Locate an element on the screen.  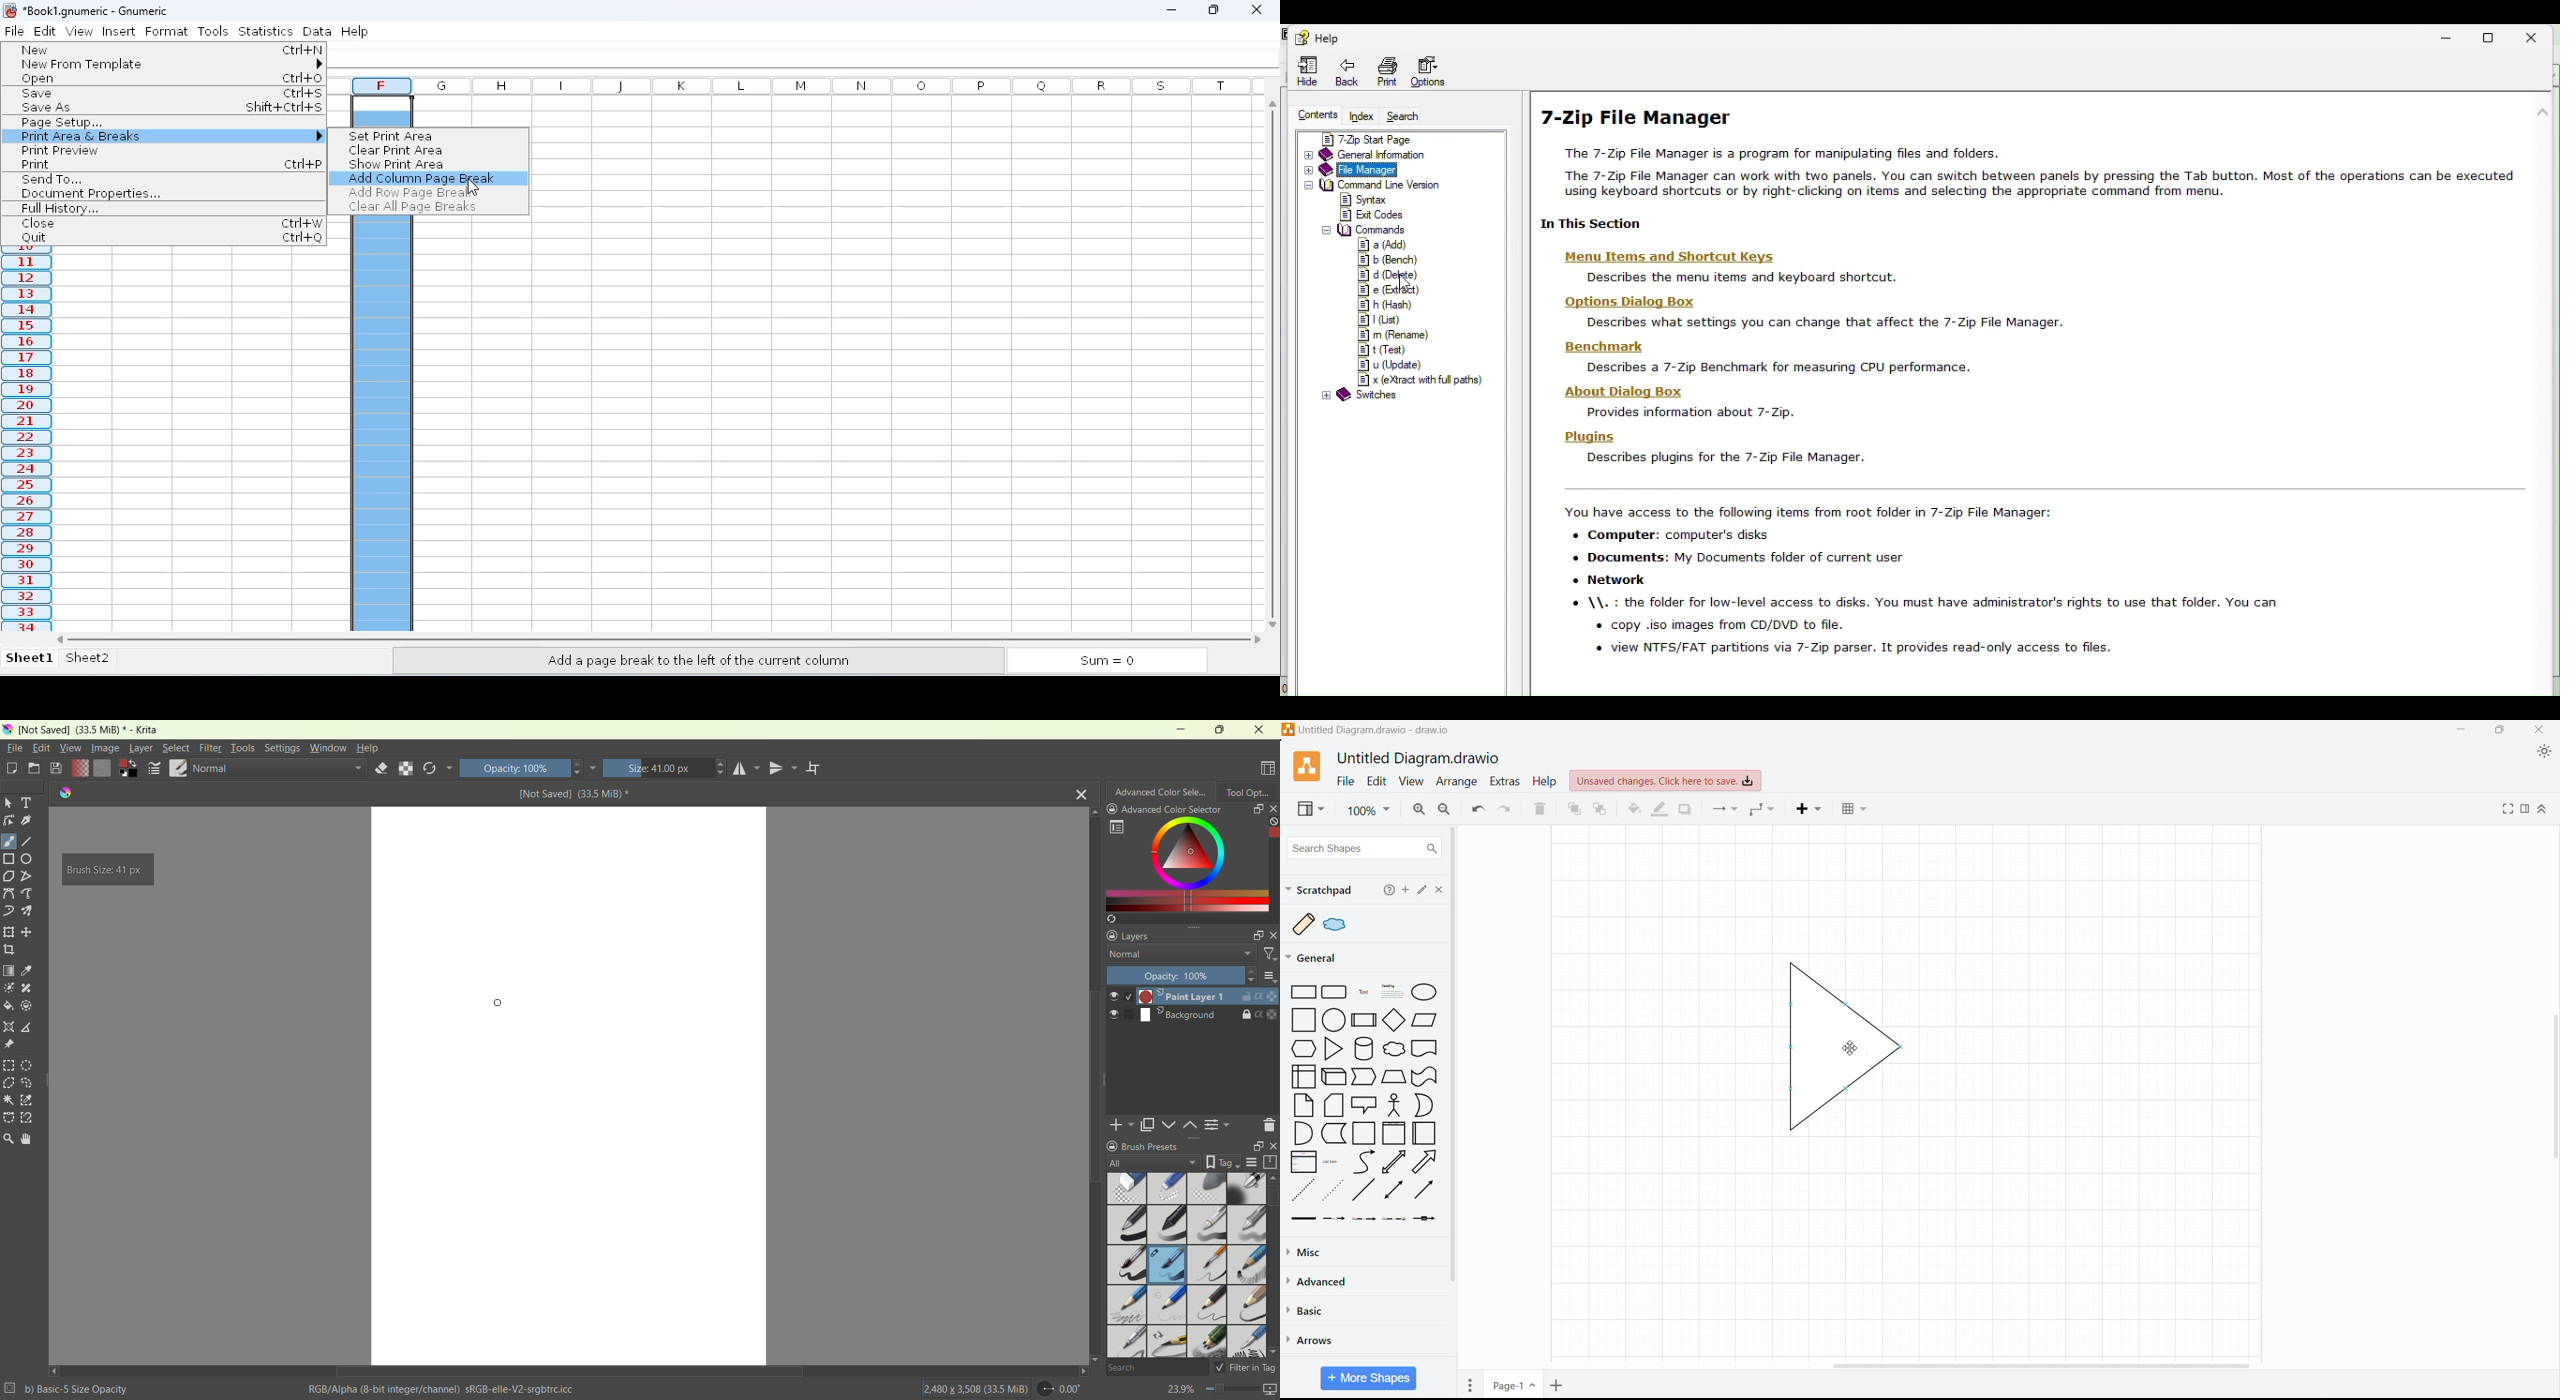
close docker is located at coordinates (1272, 808).